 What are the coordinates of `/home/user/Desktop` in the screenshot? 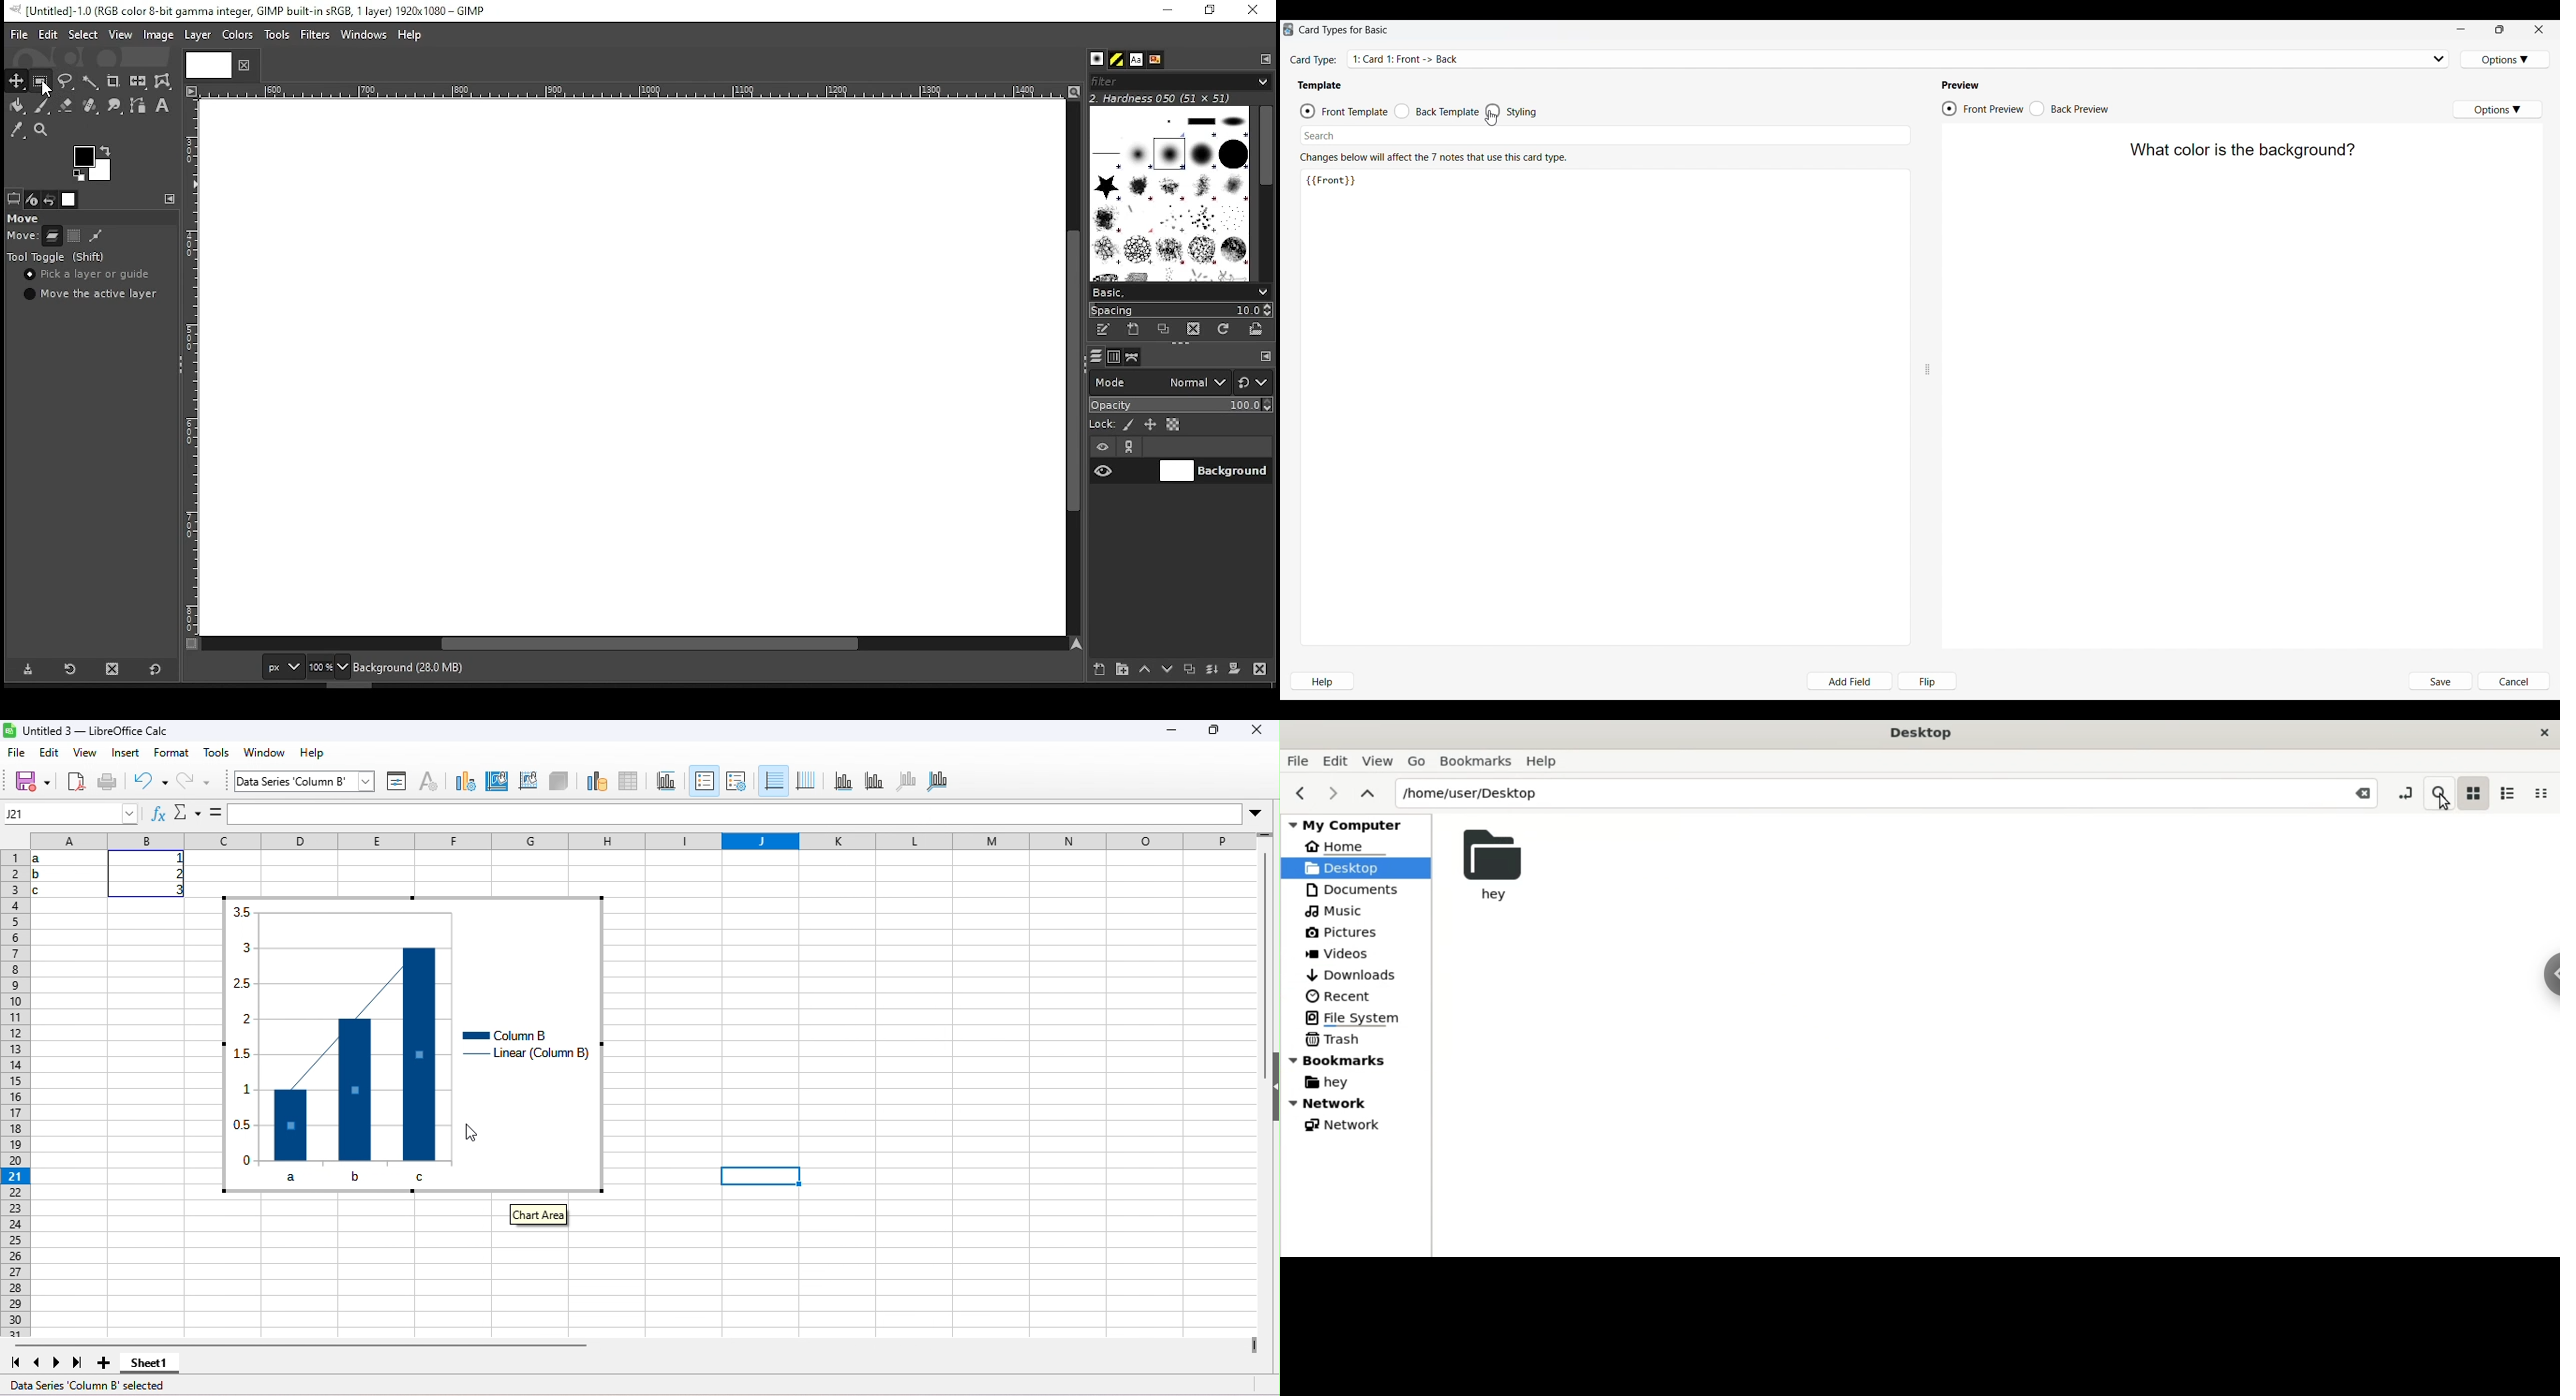 It's located at (1858, 791).